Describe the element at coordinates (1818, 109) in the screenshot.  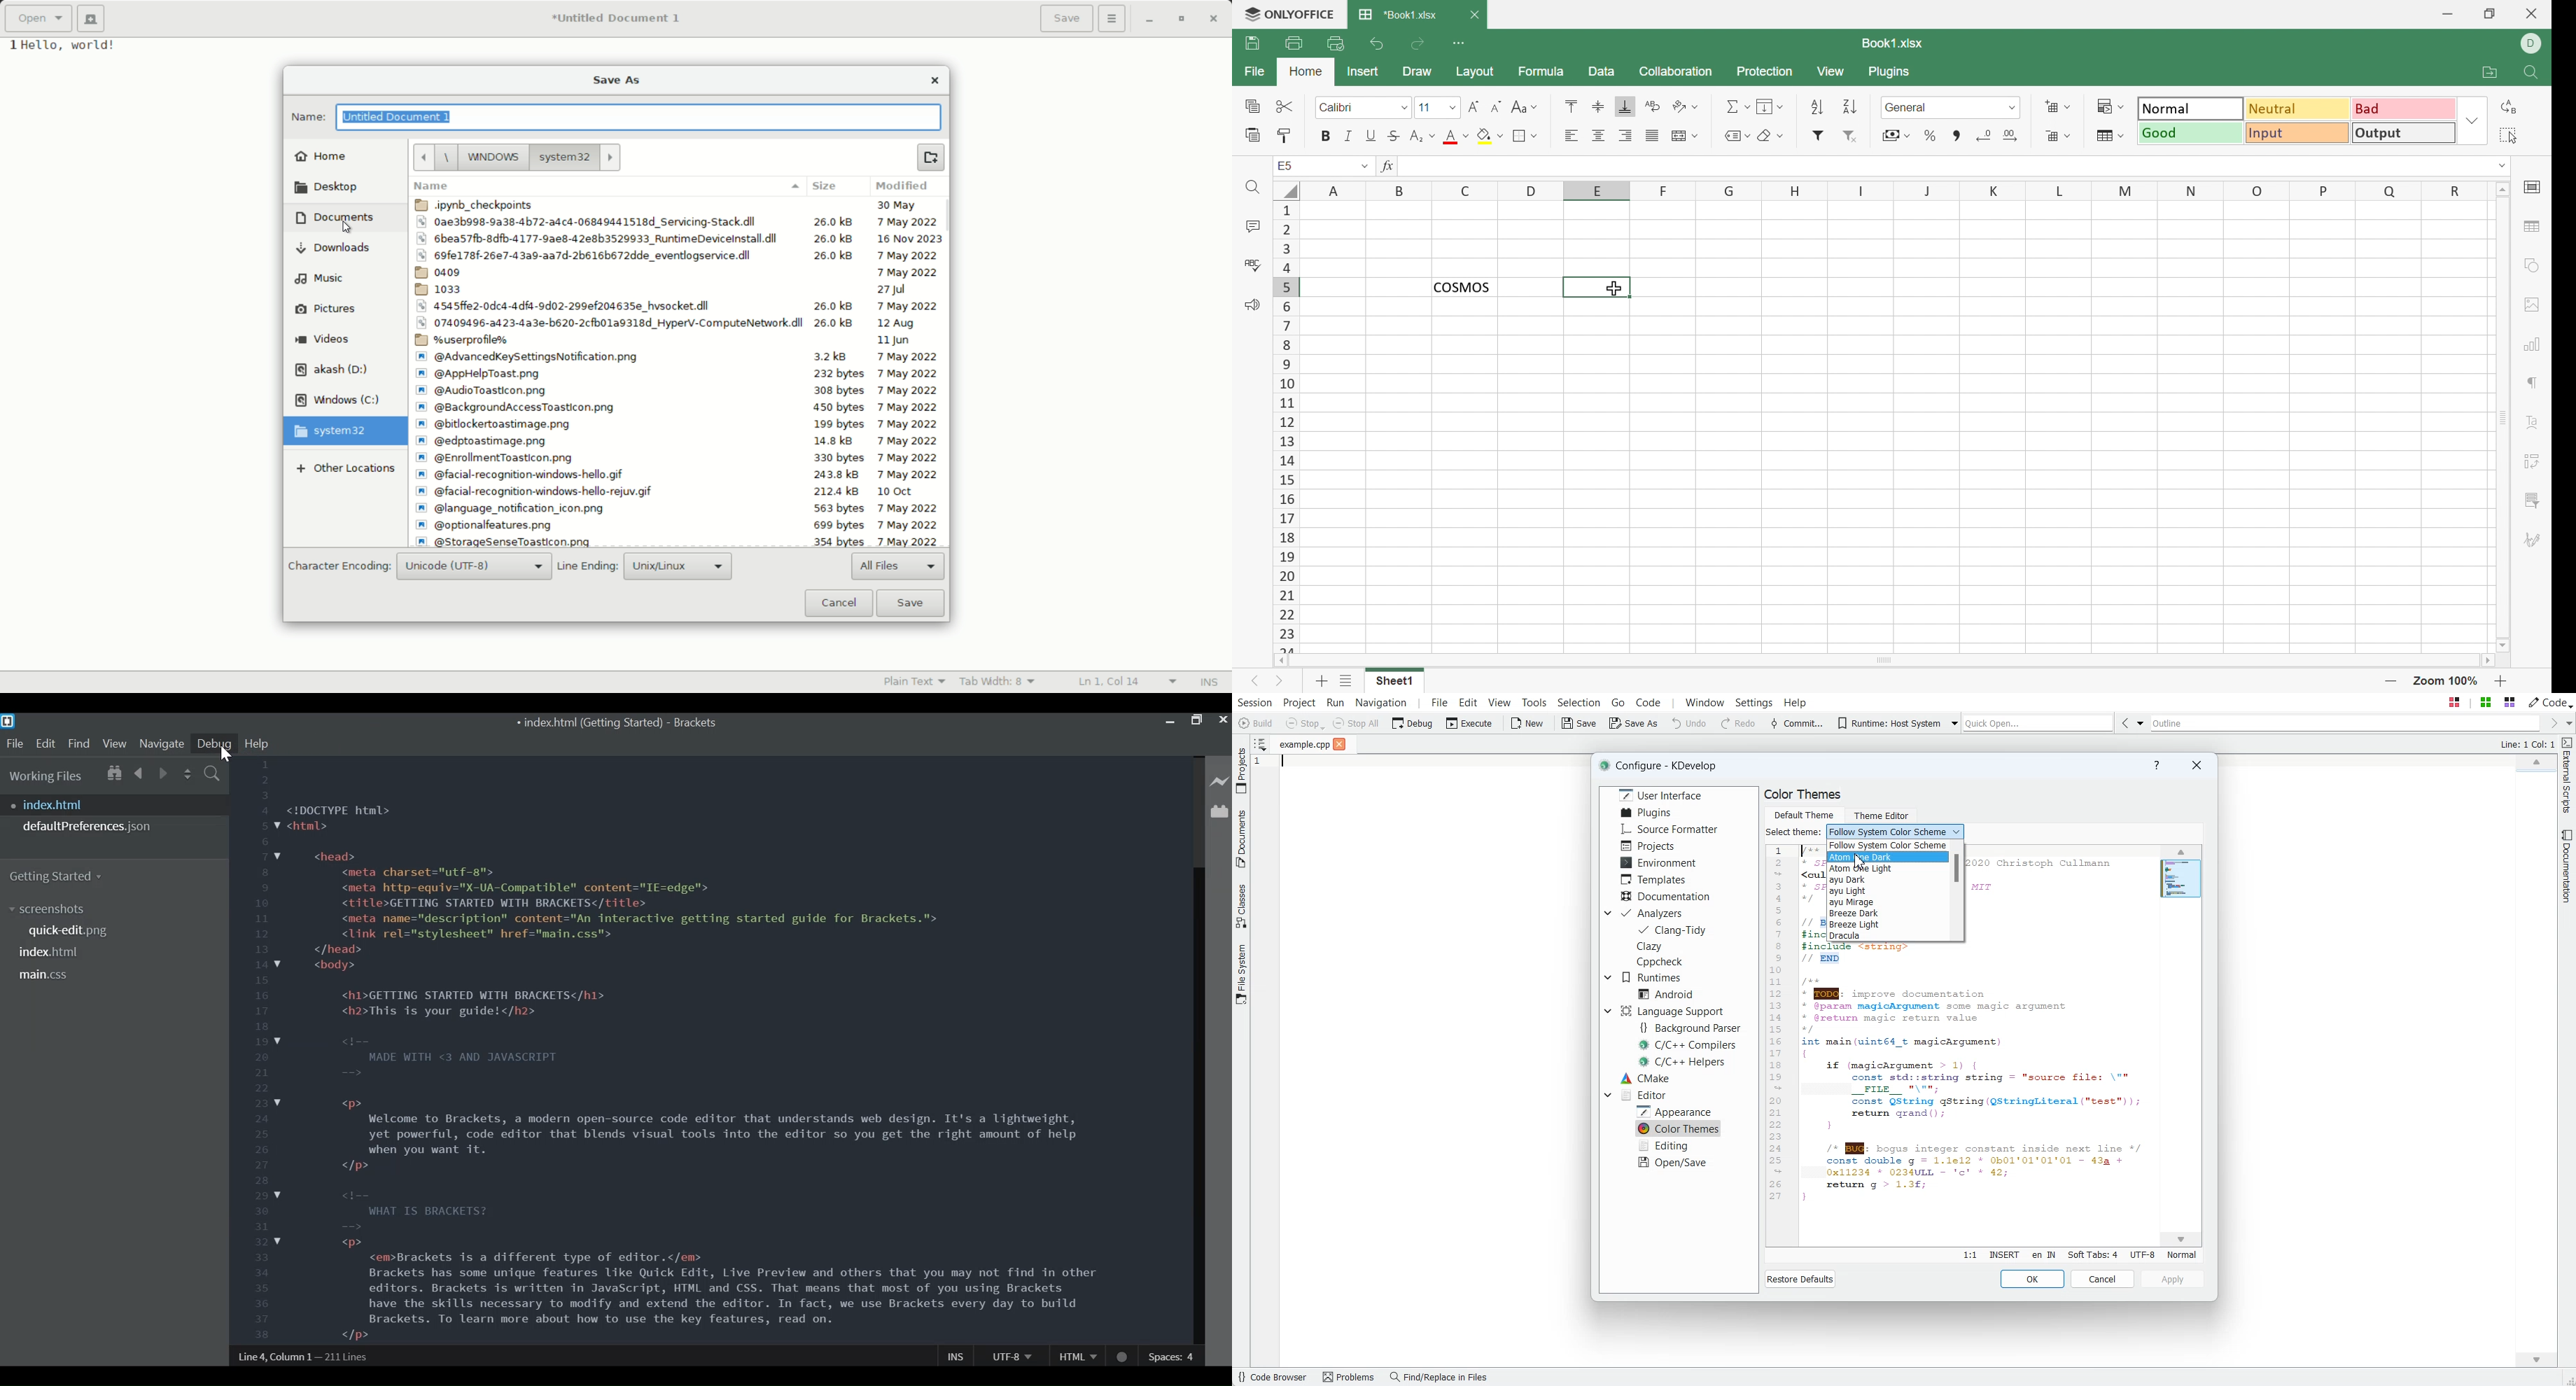
I see `Sort ascending` at that location.